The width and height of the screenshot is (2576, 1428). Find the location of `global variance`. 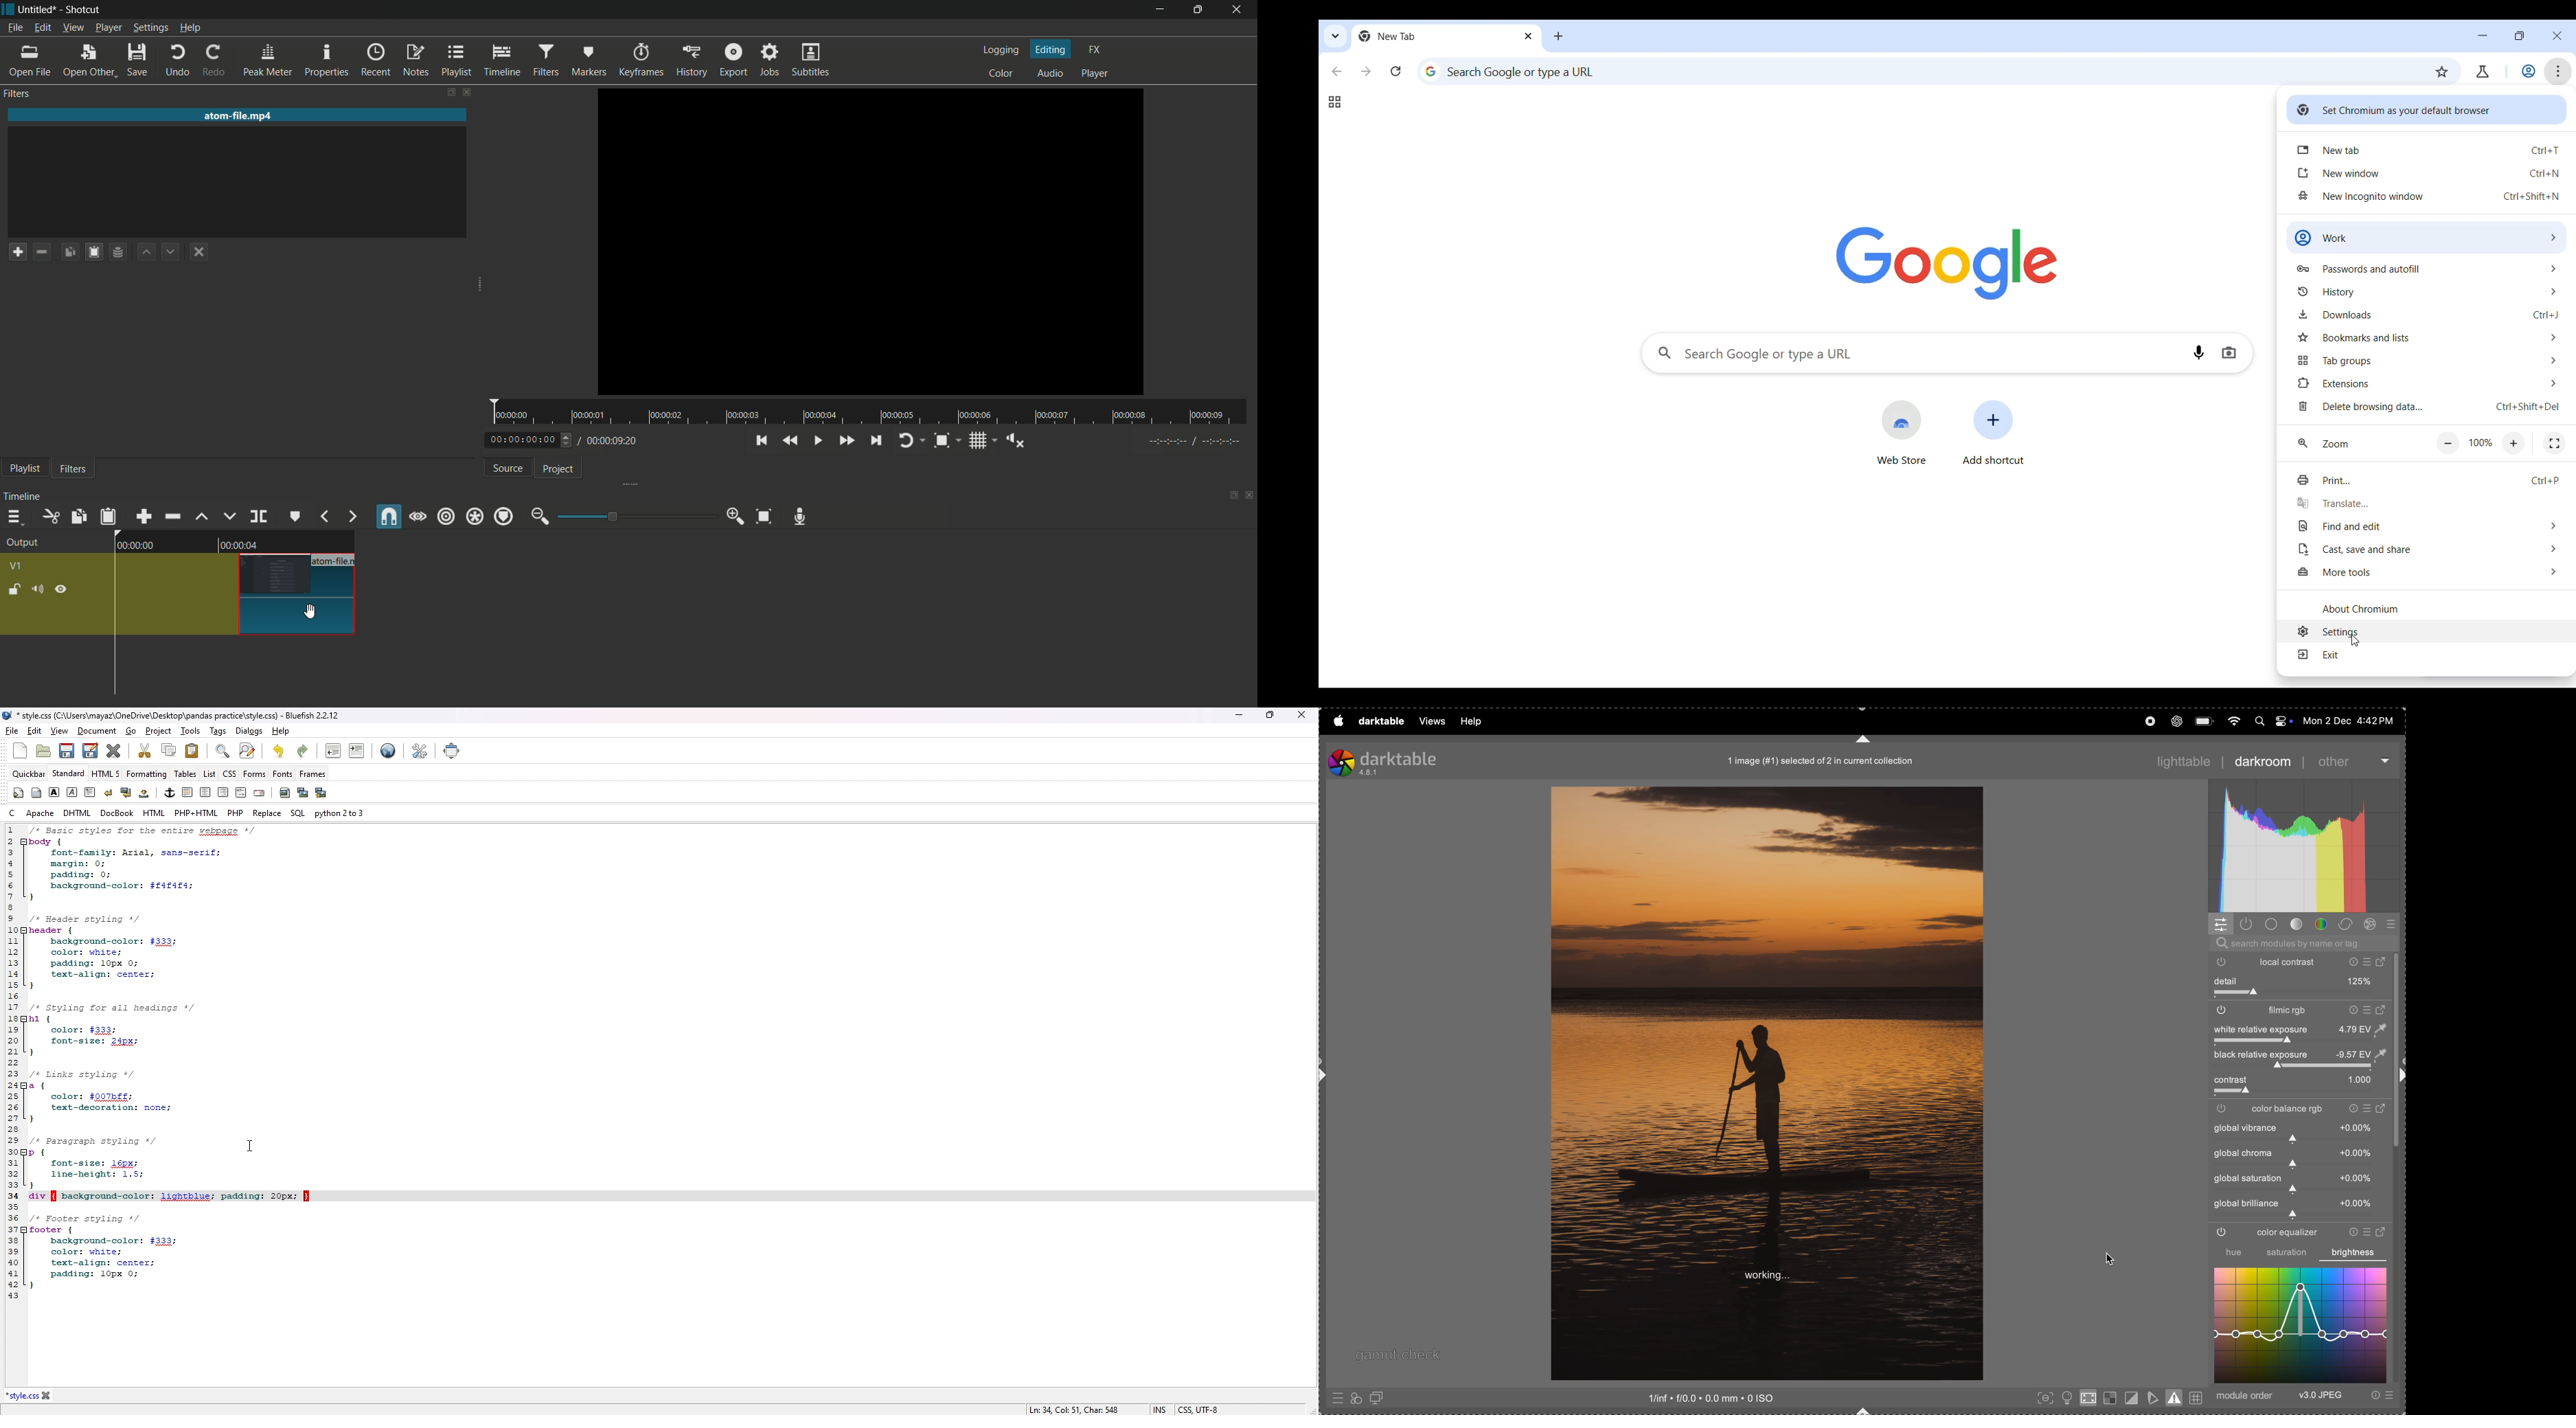

global variance is located at coordinates (2298, 1157).